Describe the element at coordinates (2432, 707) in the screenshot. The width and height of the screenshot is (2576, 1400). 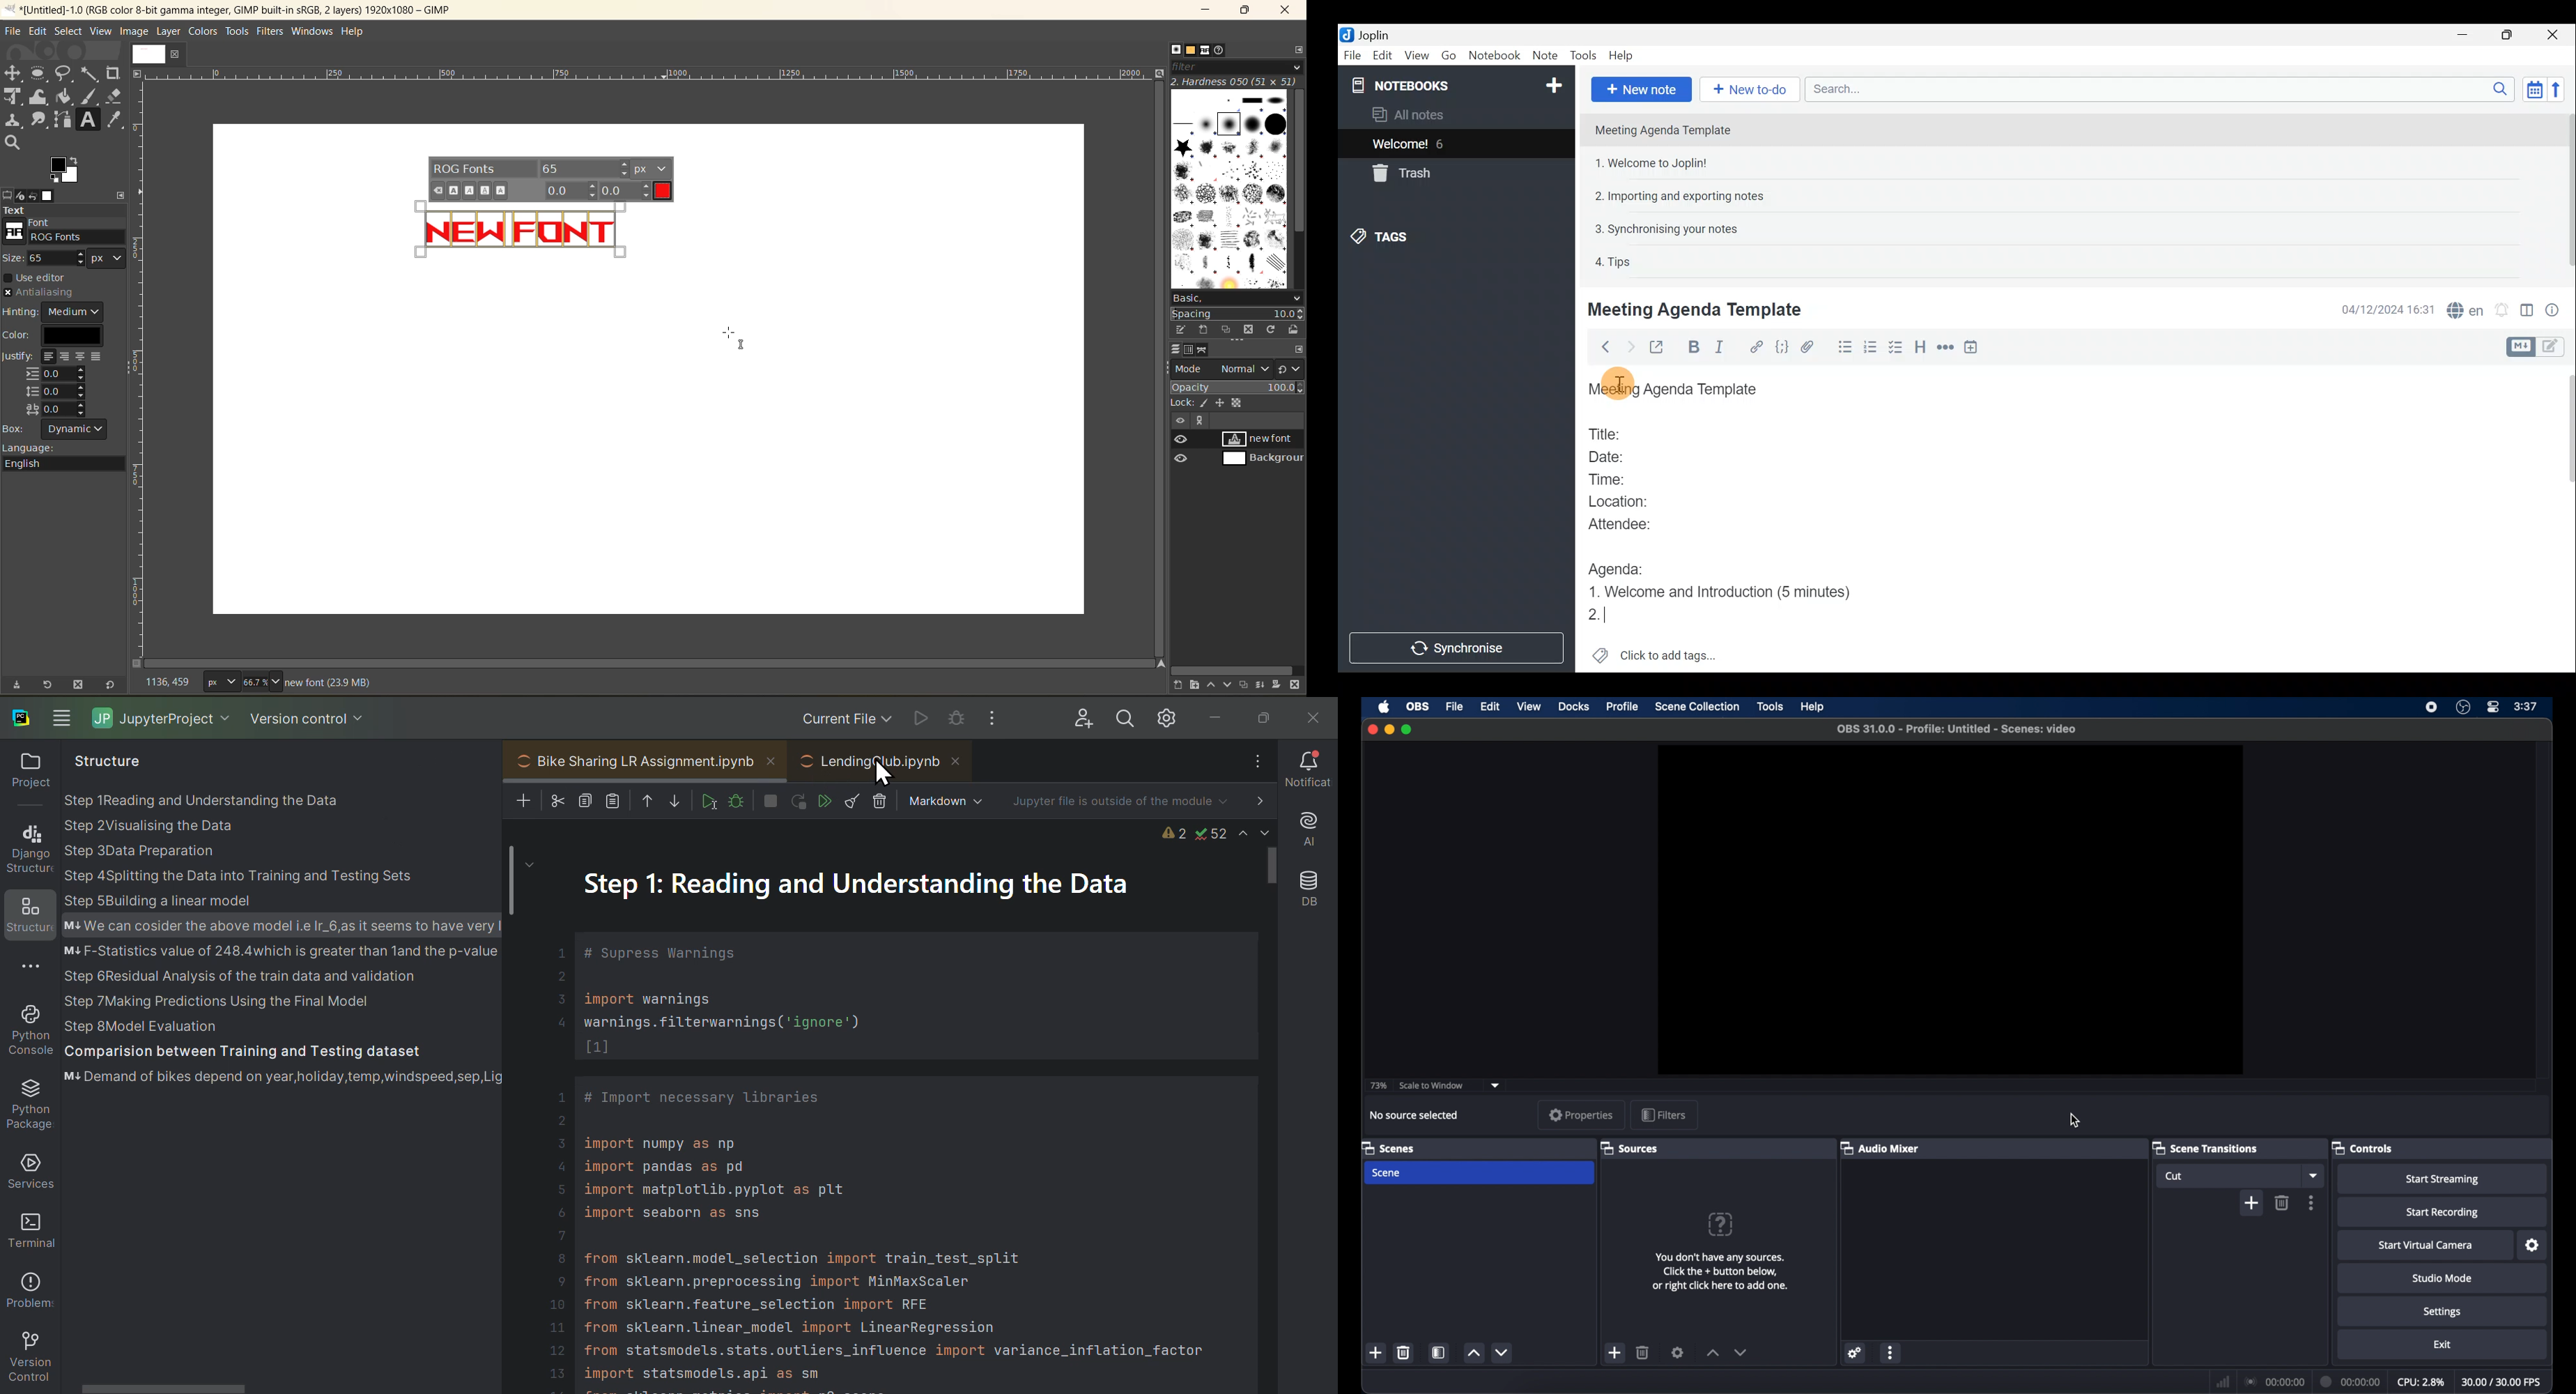
I see `screen recording` at that location.